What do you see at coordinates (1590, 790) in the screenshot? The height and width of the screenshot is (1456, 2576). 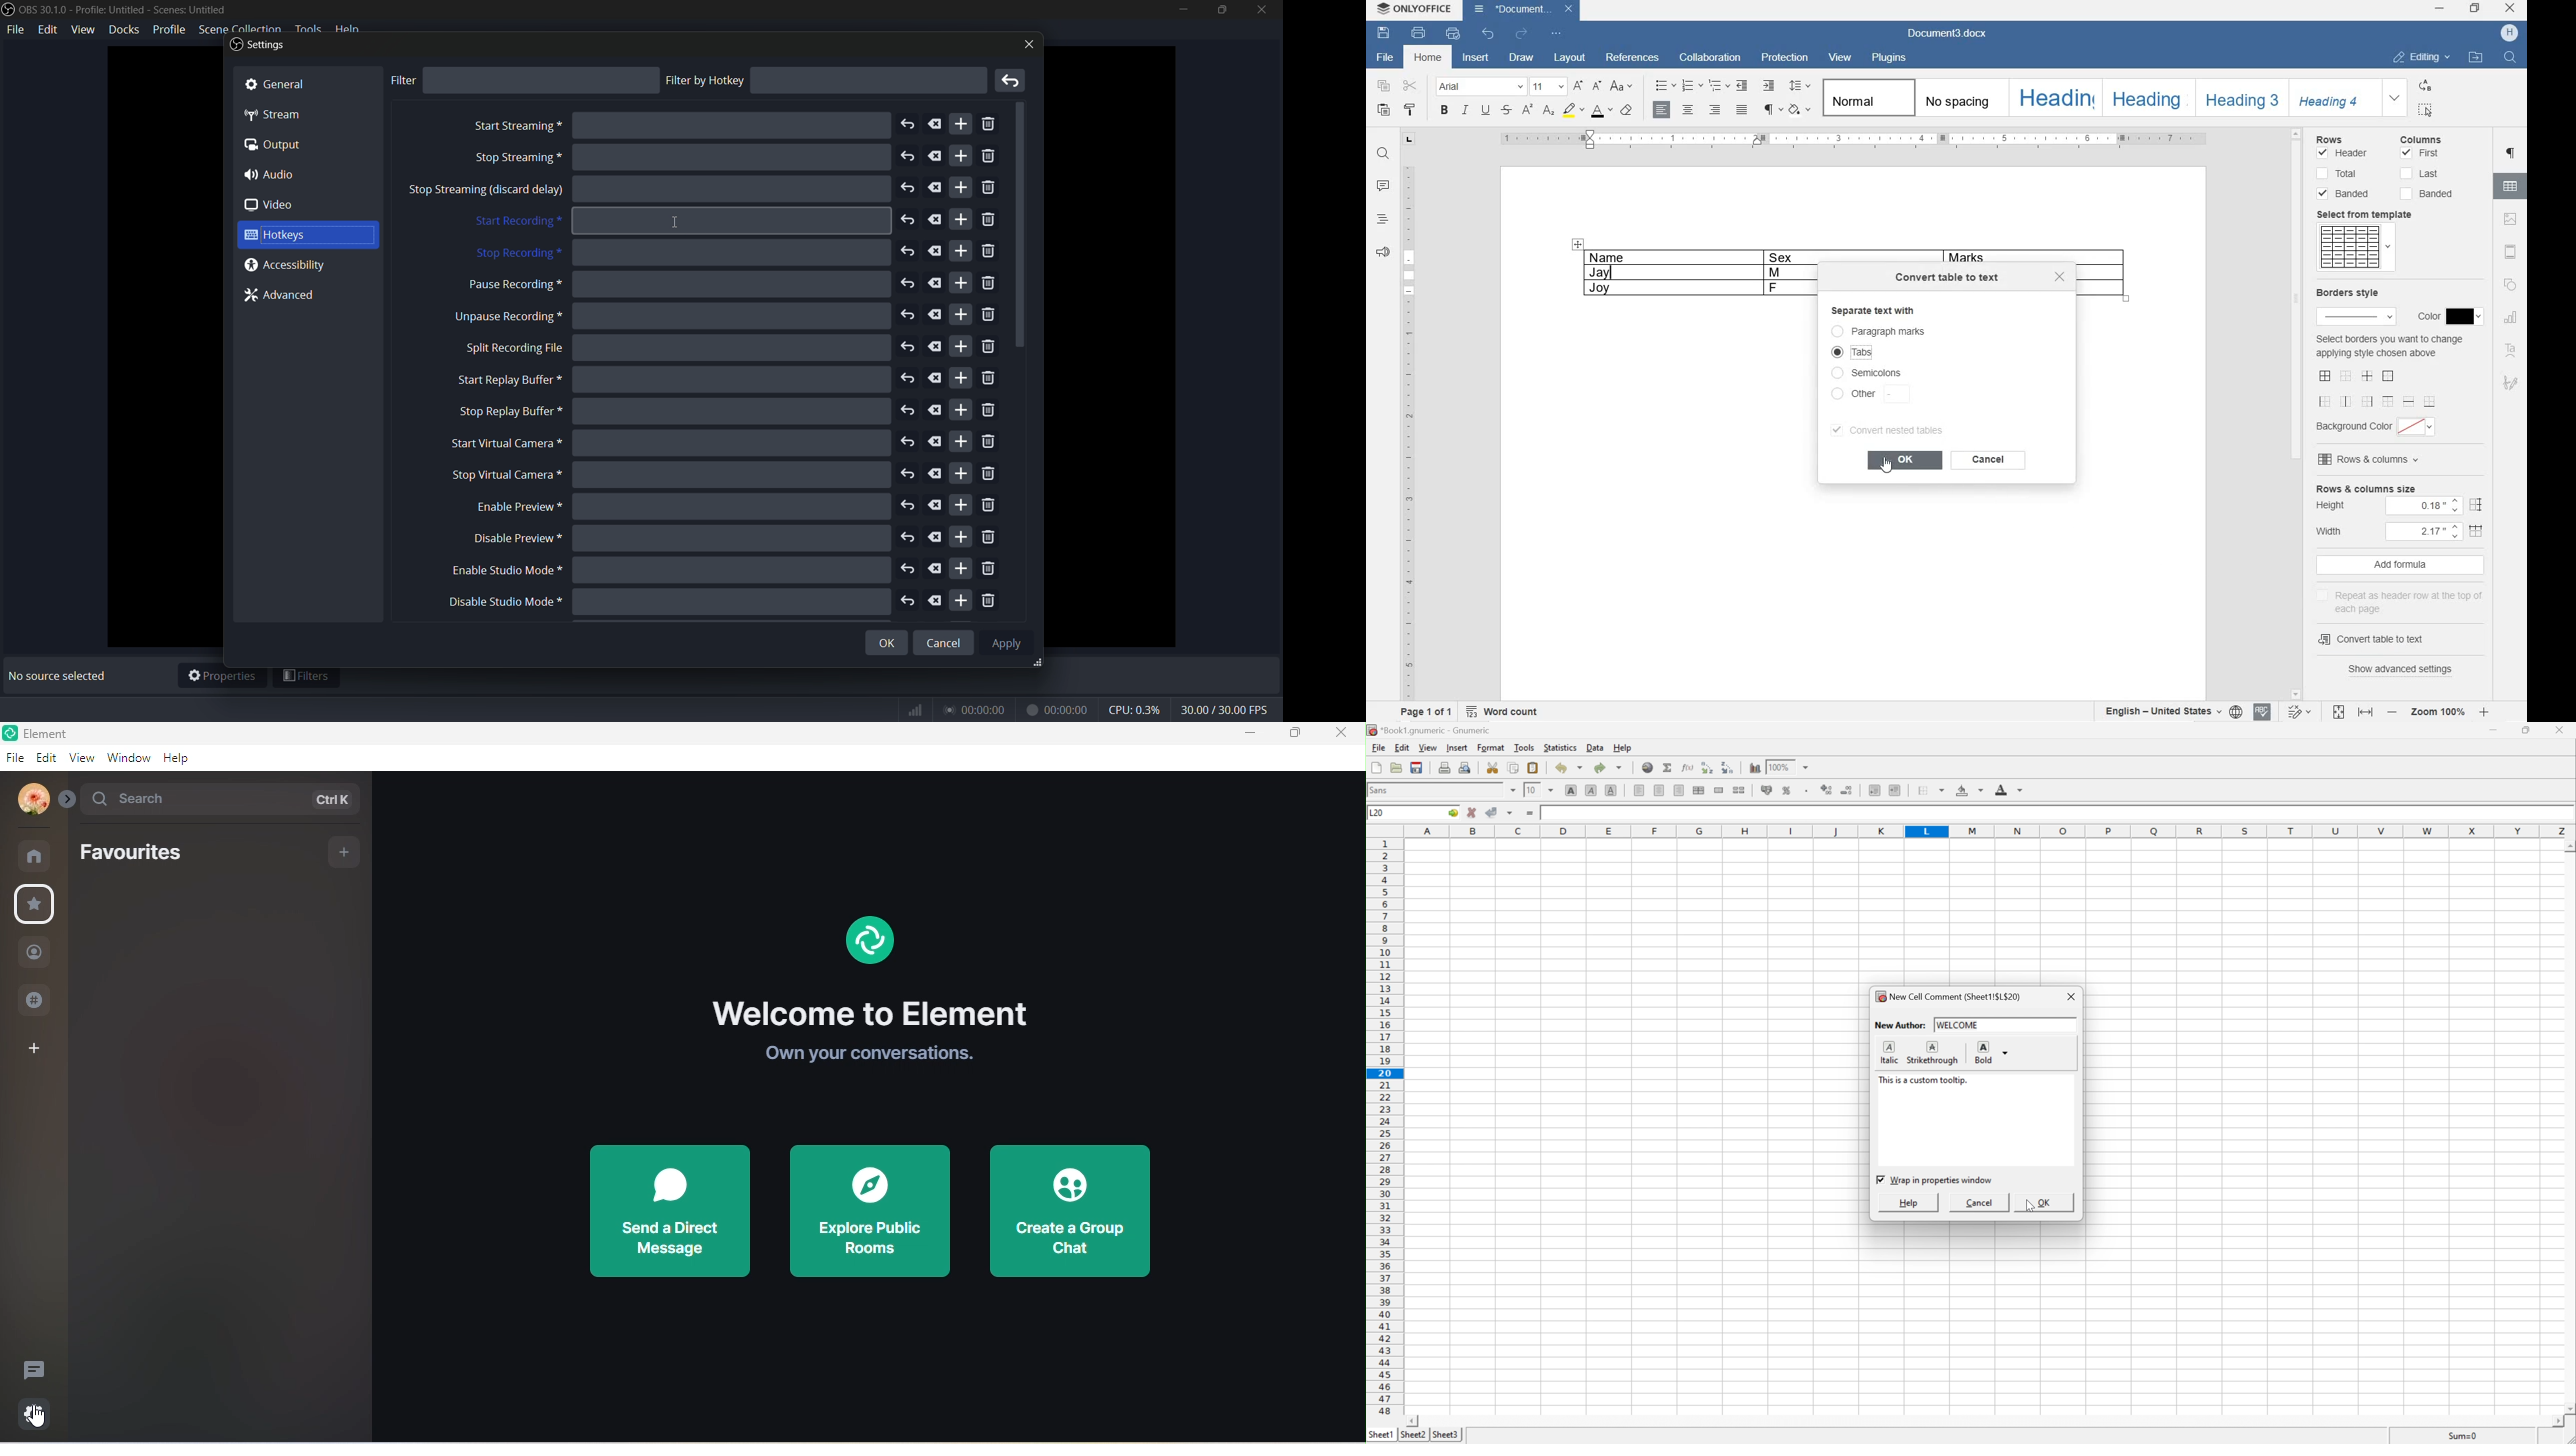 I see `Italic` at bounding box center [1590, 790].